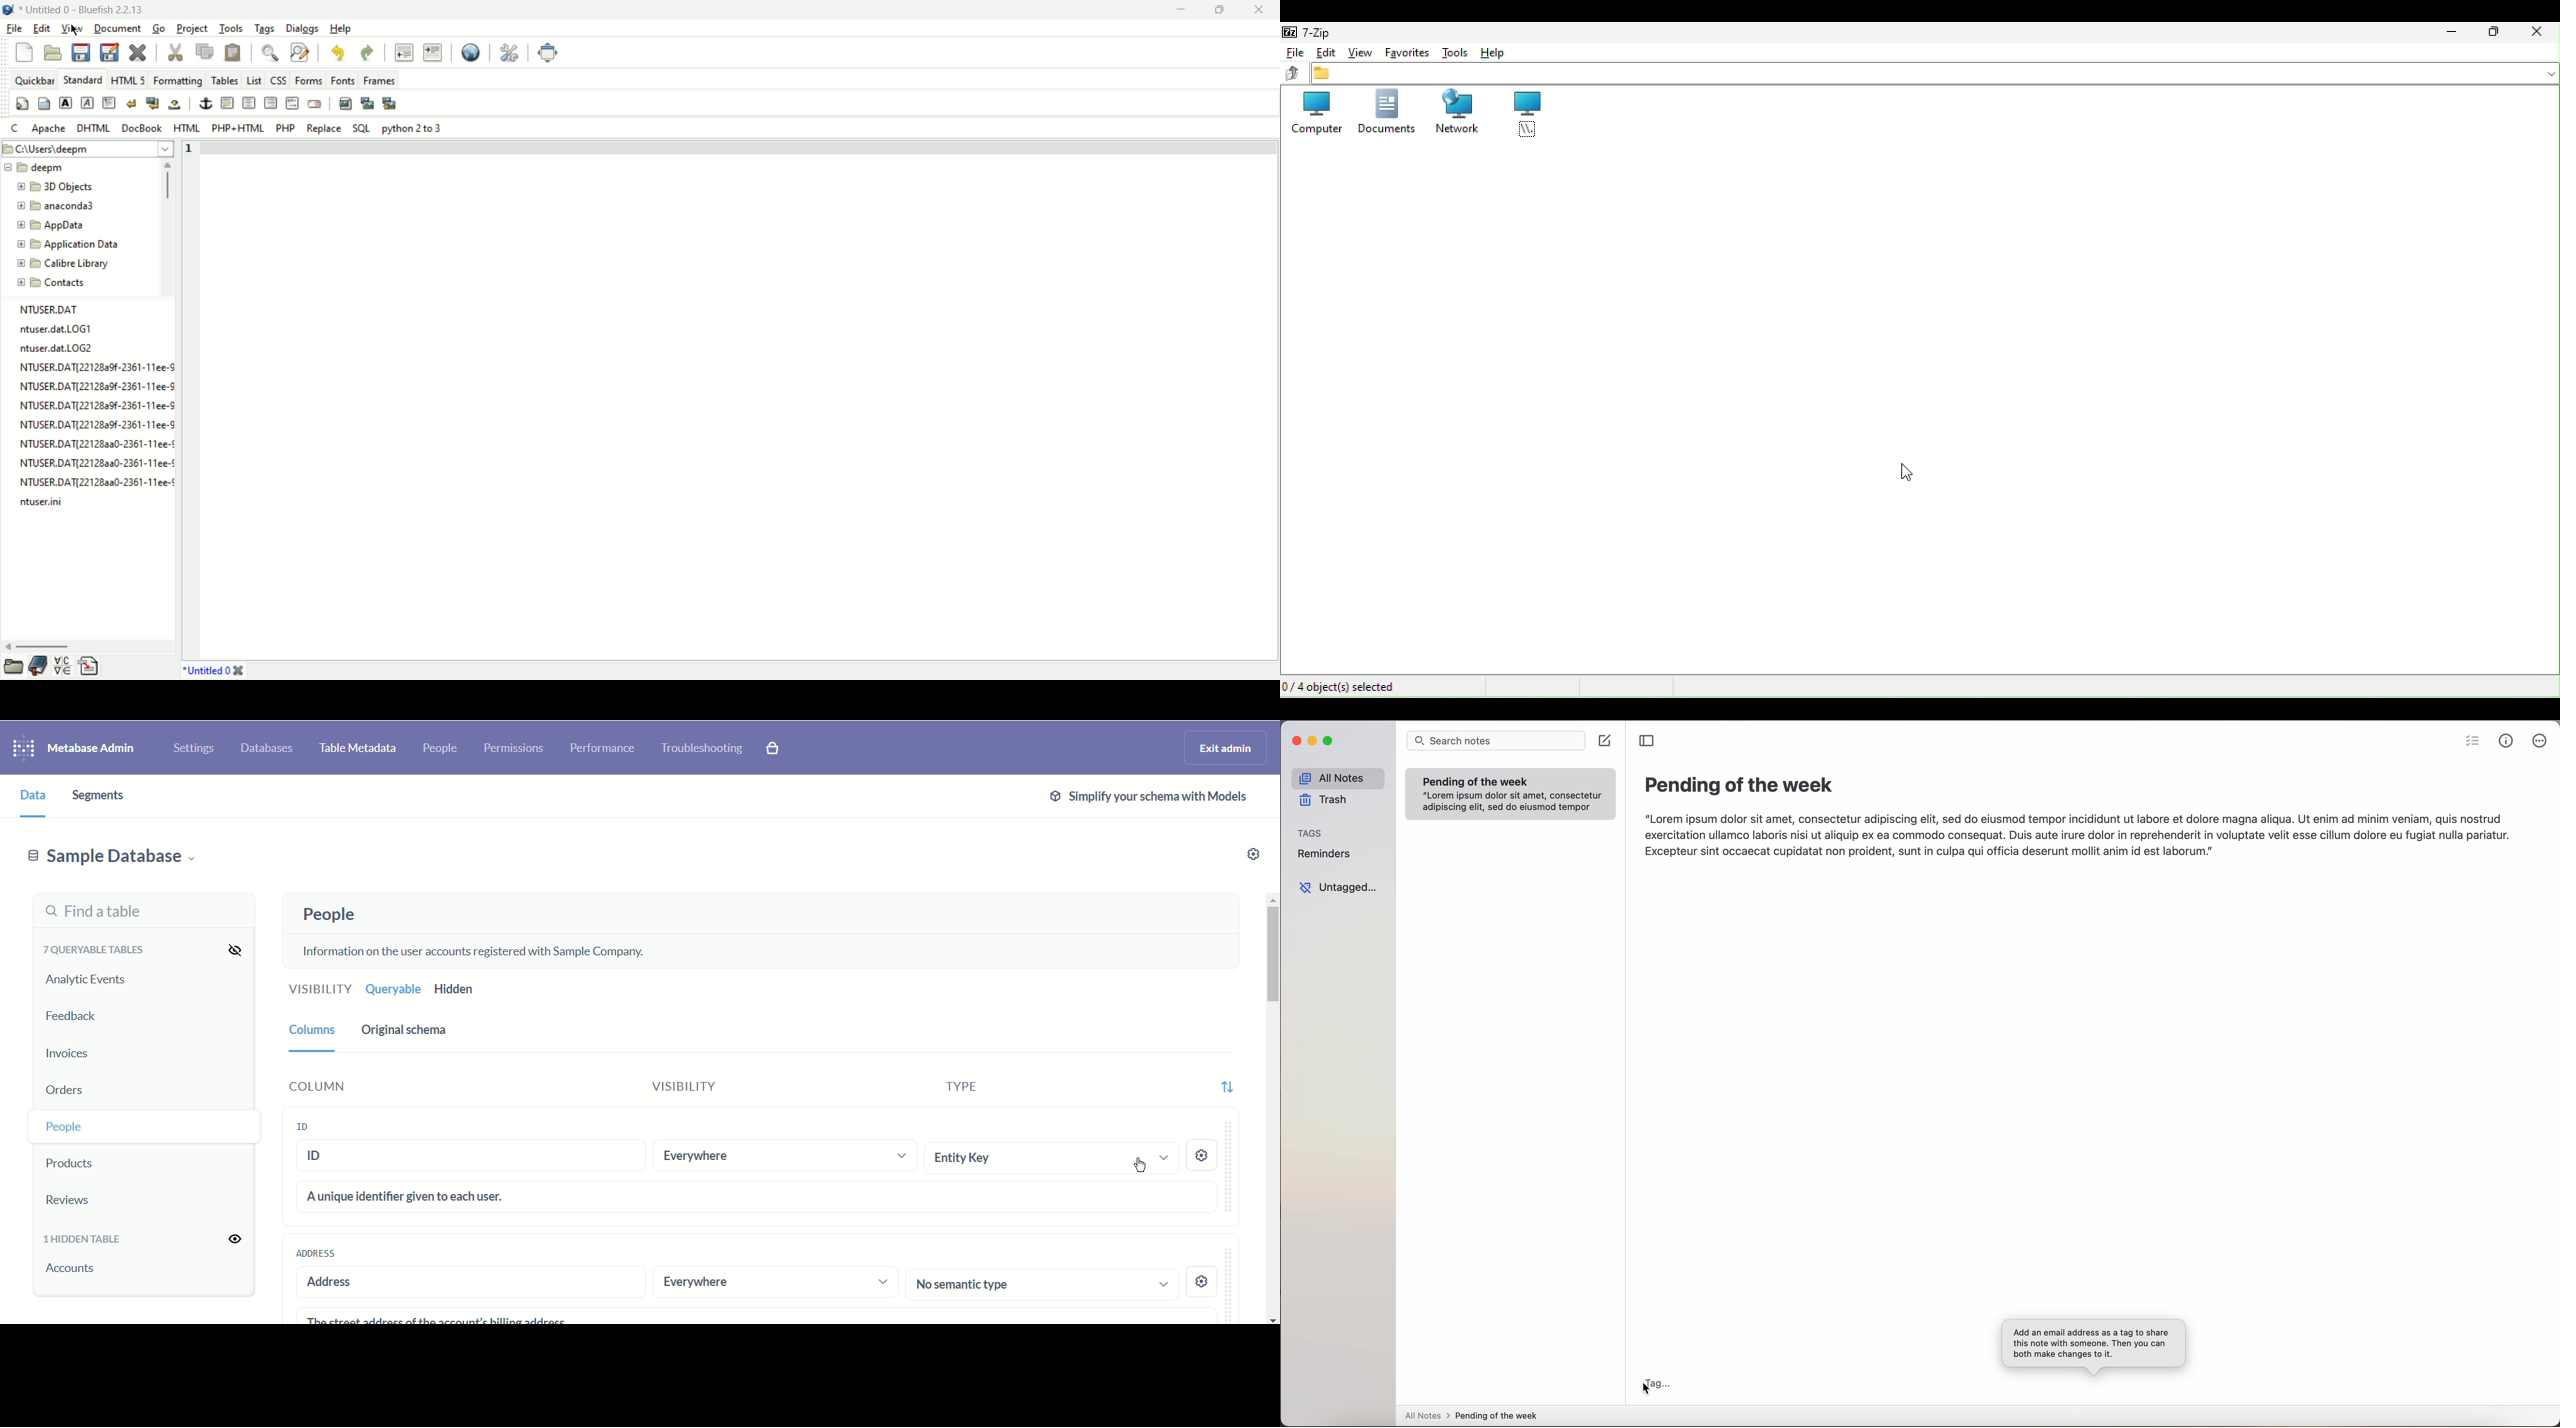 Image resolution: width=2576 pixels, height=1428 pixels. What do you see at coordinates (227, 103) in the screenshot?
I see `horizontal rule` at bounding box center [227, 103].